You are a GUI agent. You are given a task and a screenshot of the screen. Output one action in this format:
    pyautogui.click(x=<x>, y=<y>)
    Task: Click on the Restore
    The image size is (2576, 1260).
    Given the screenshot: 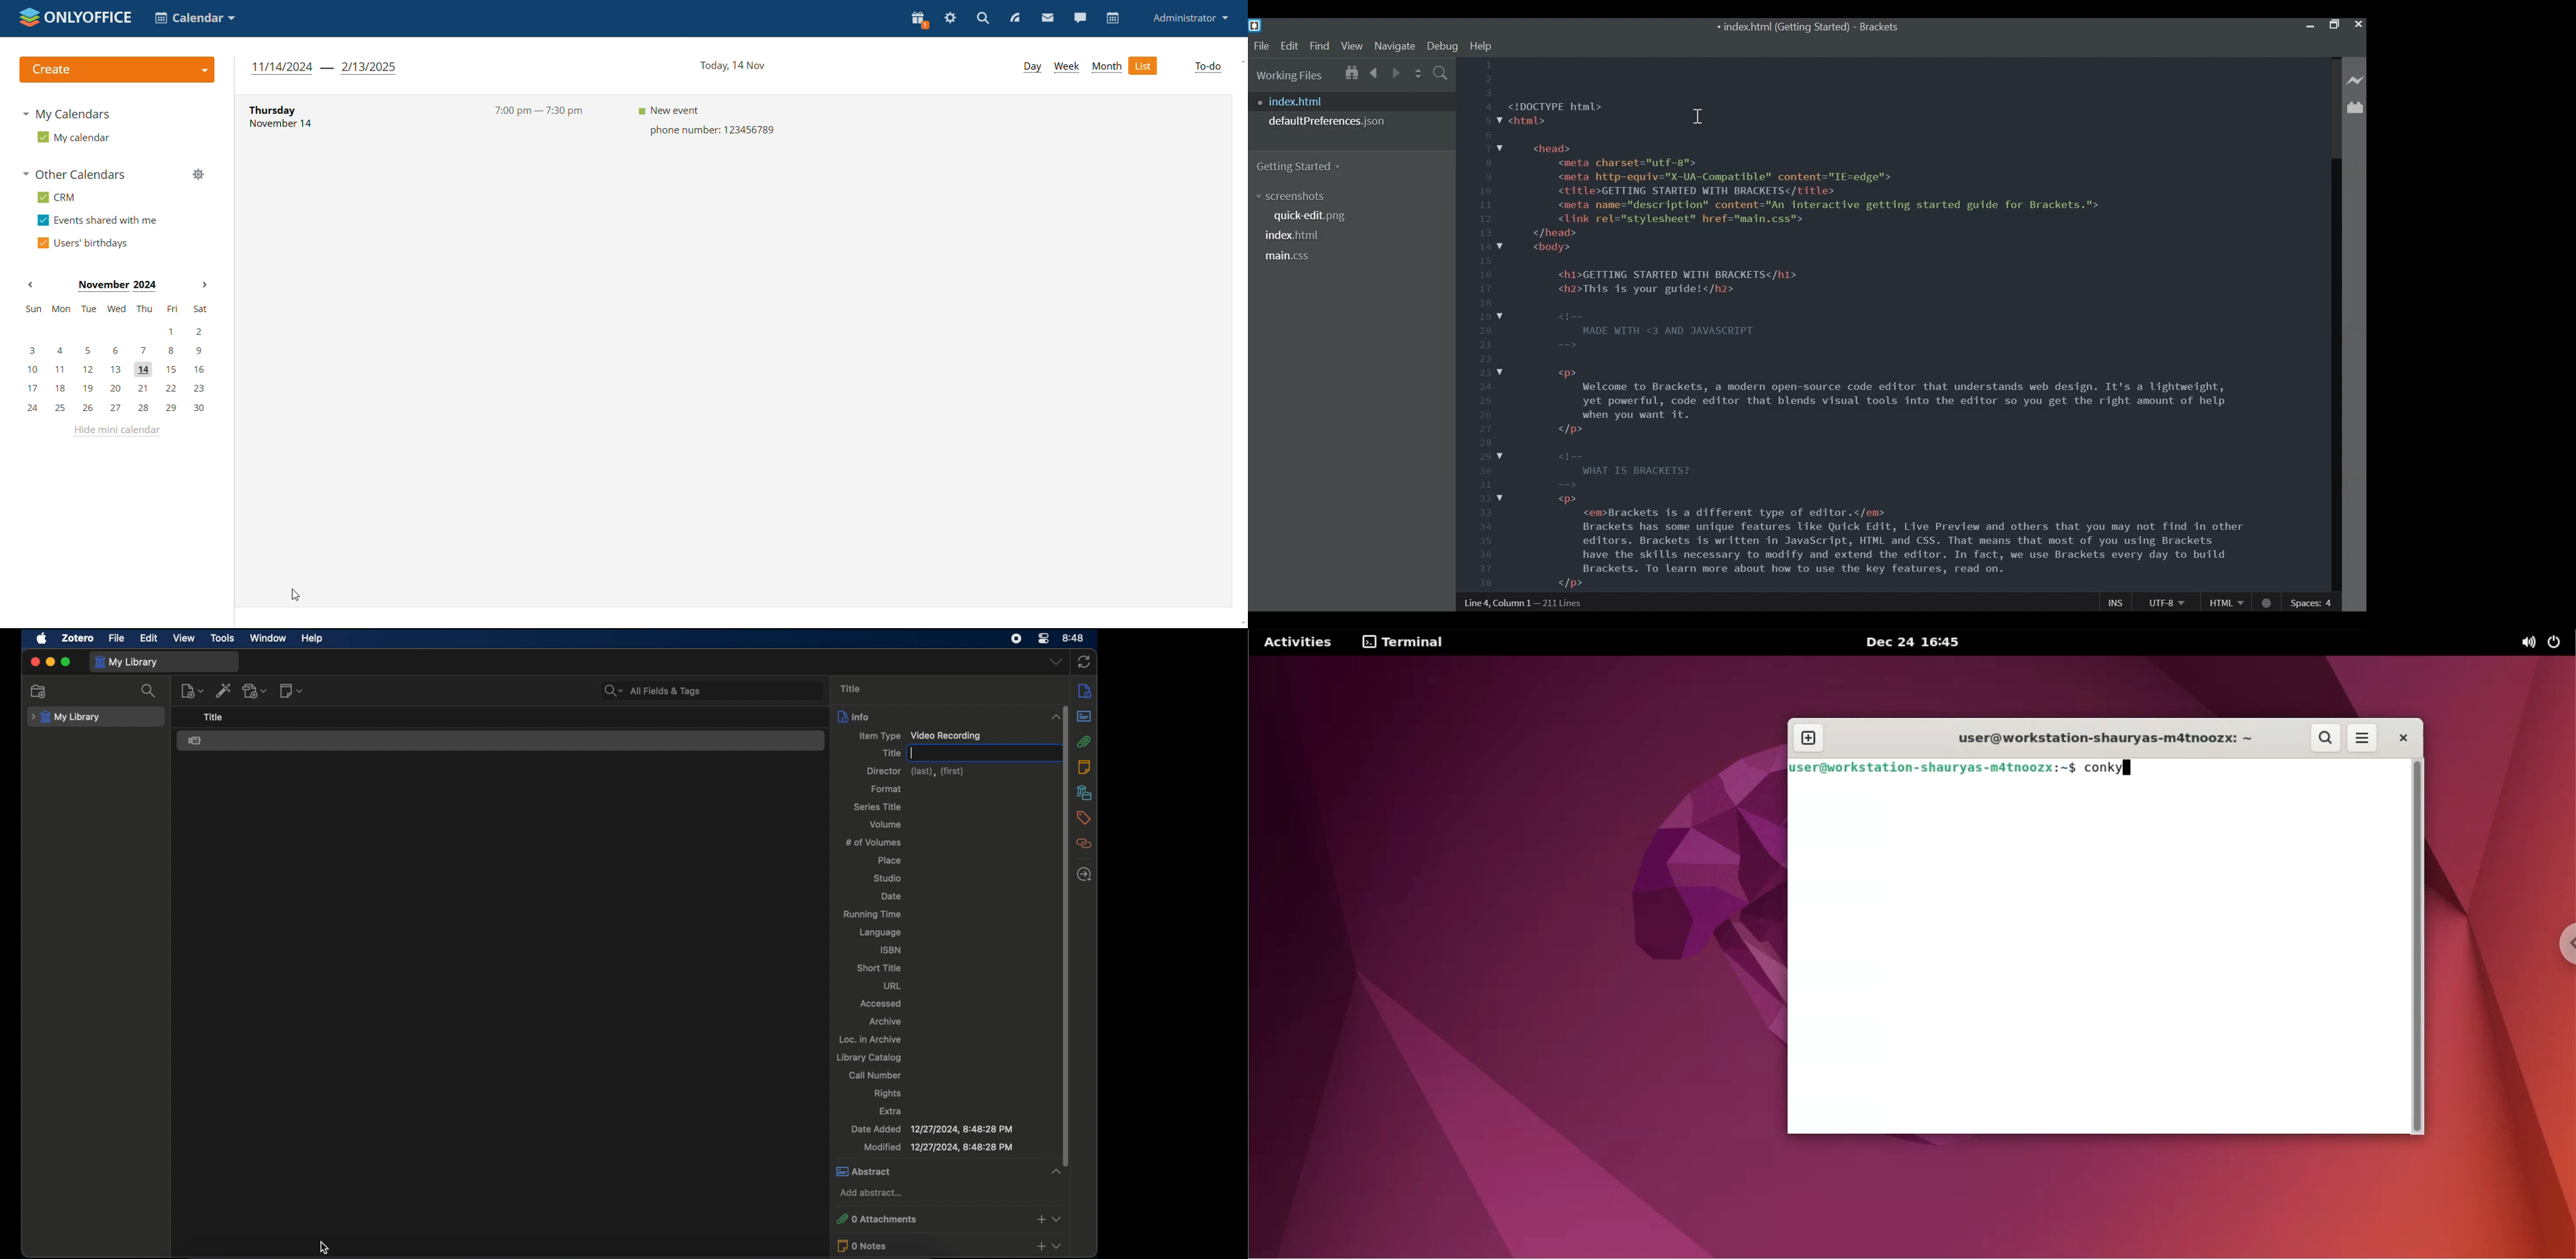 What is the action you would take?
    pyautogui.click(x=2334, y=25)
    